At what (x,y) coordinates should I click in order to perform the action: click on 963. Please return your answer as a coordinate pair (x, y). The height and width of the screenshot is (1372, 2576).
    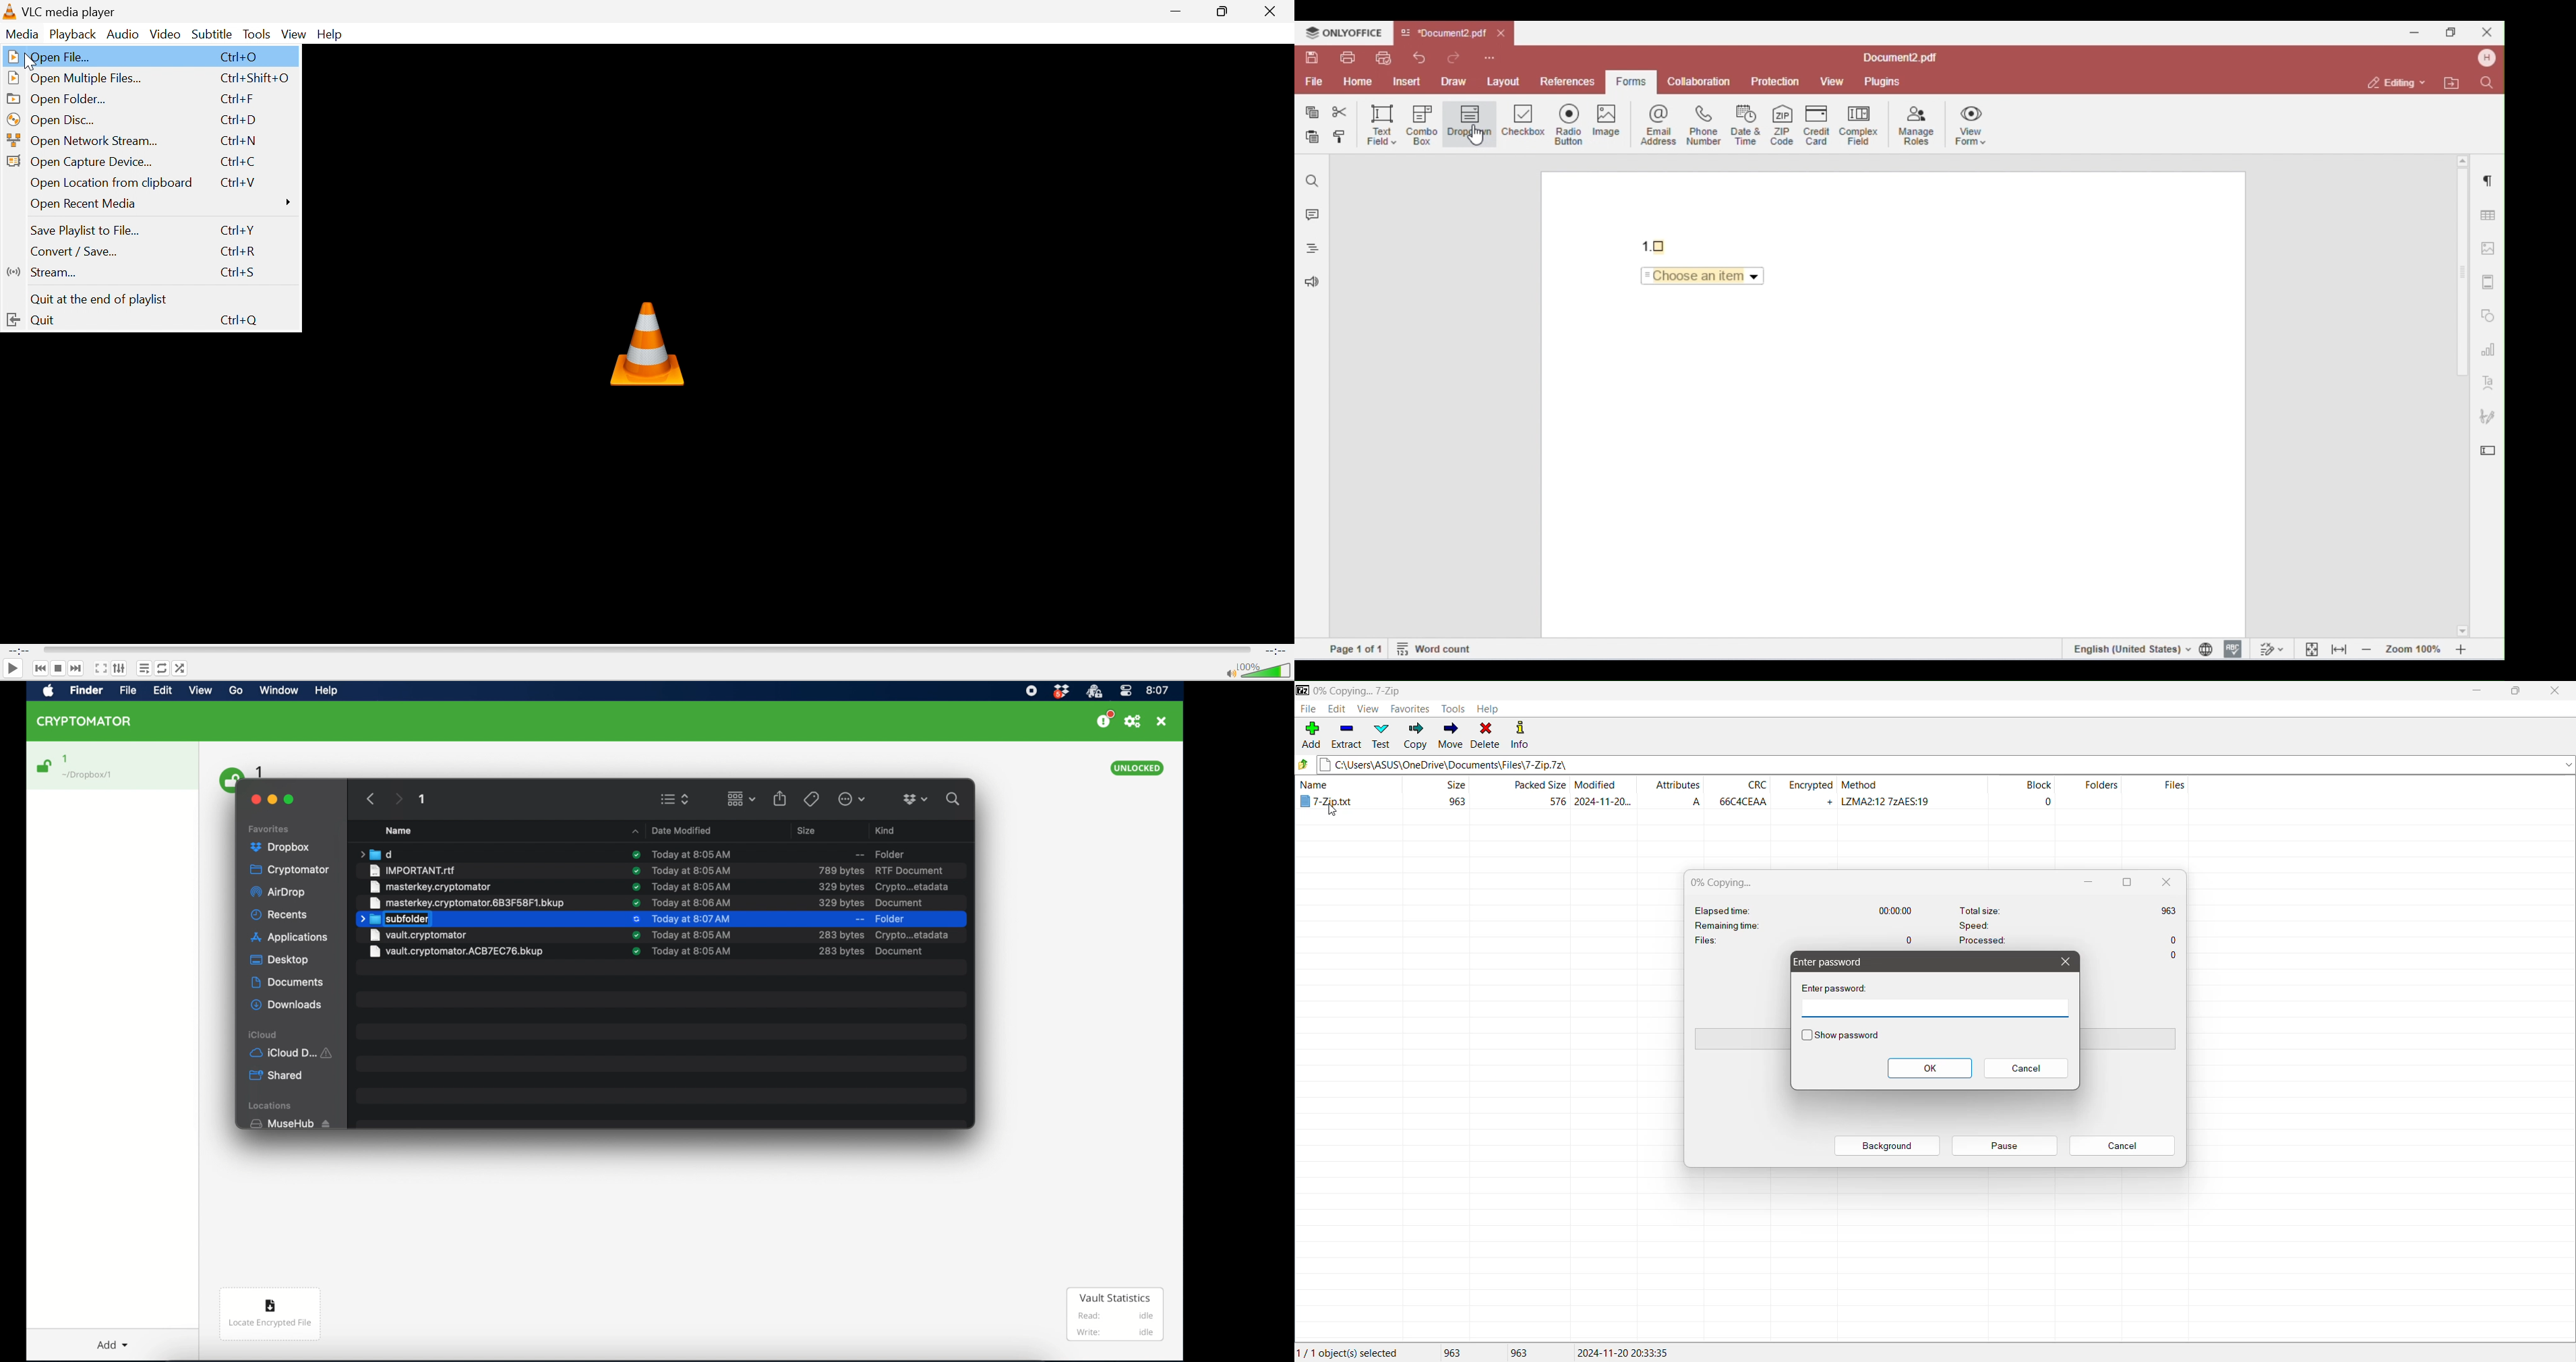
    Looking at the image, I should click on (1525, 1353).